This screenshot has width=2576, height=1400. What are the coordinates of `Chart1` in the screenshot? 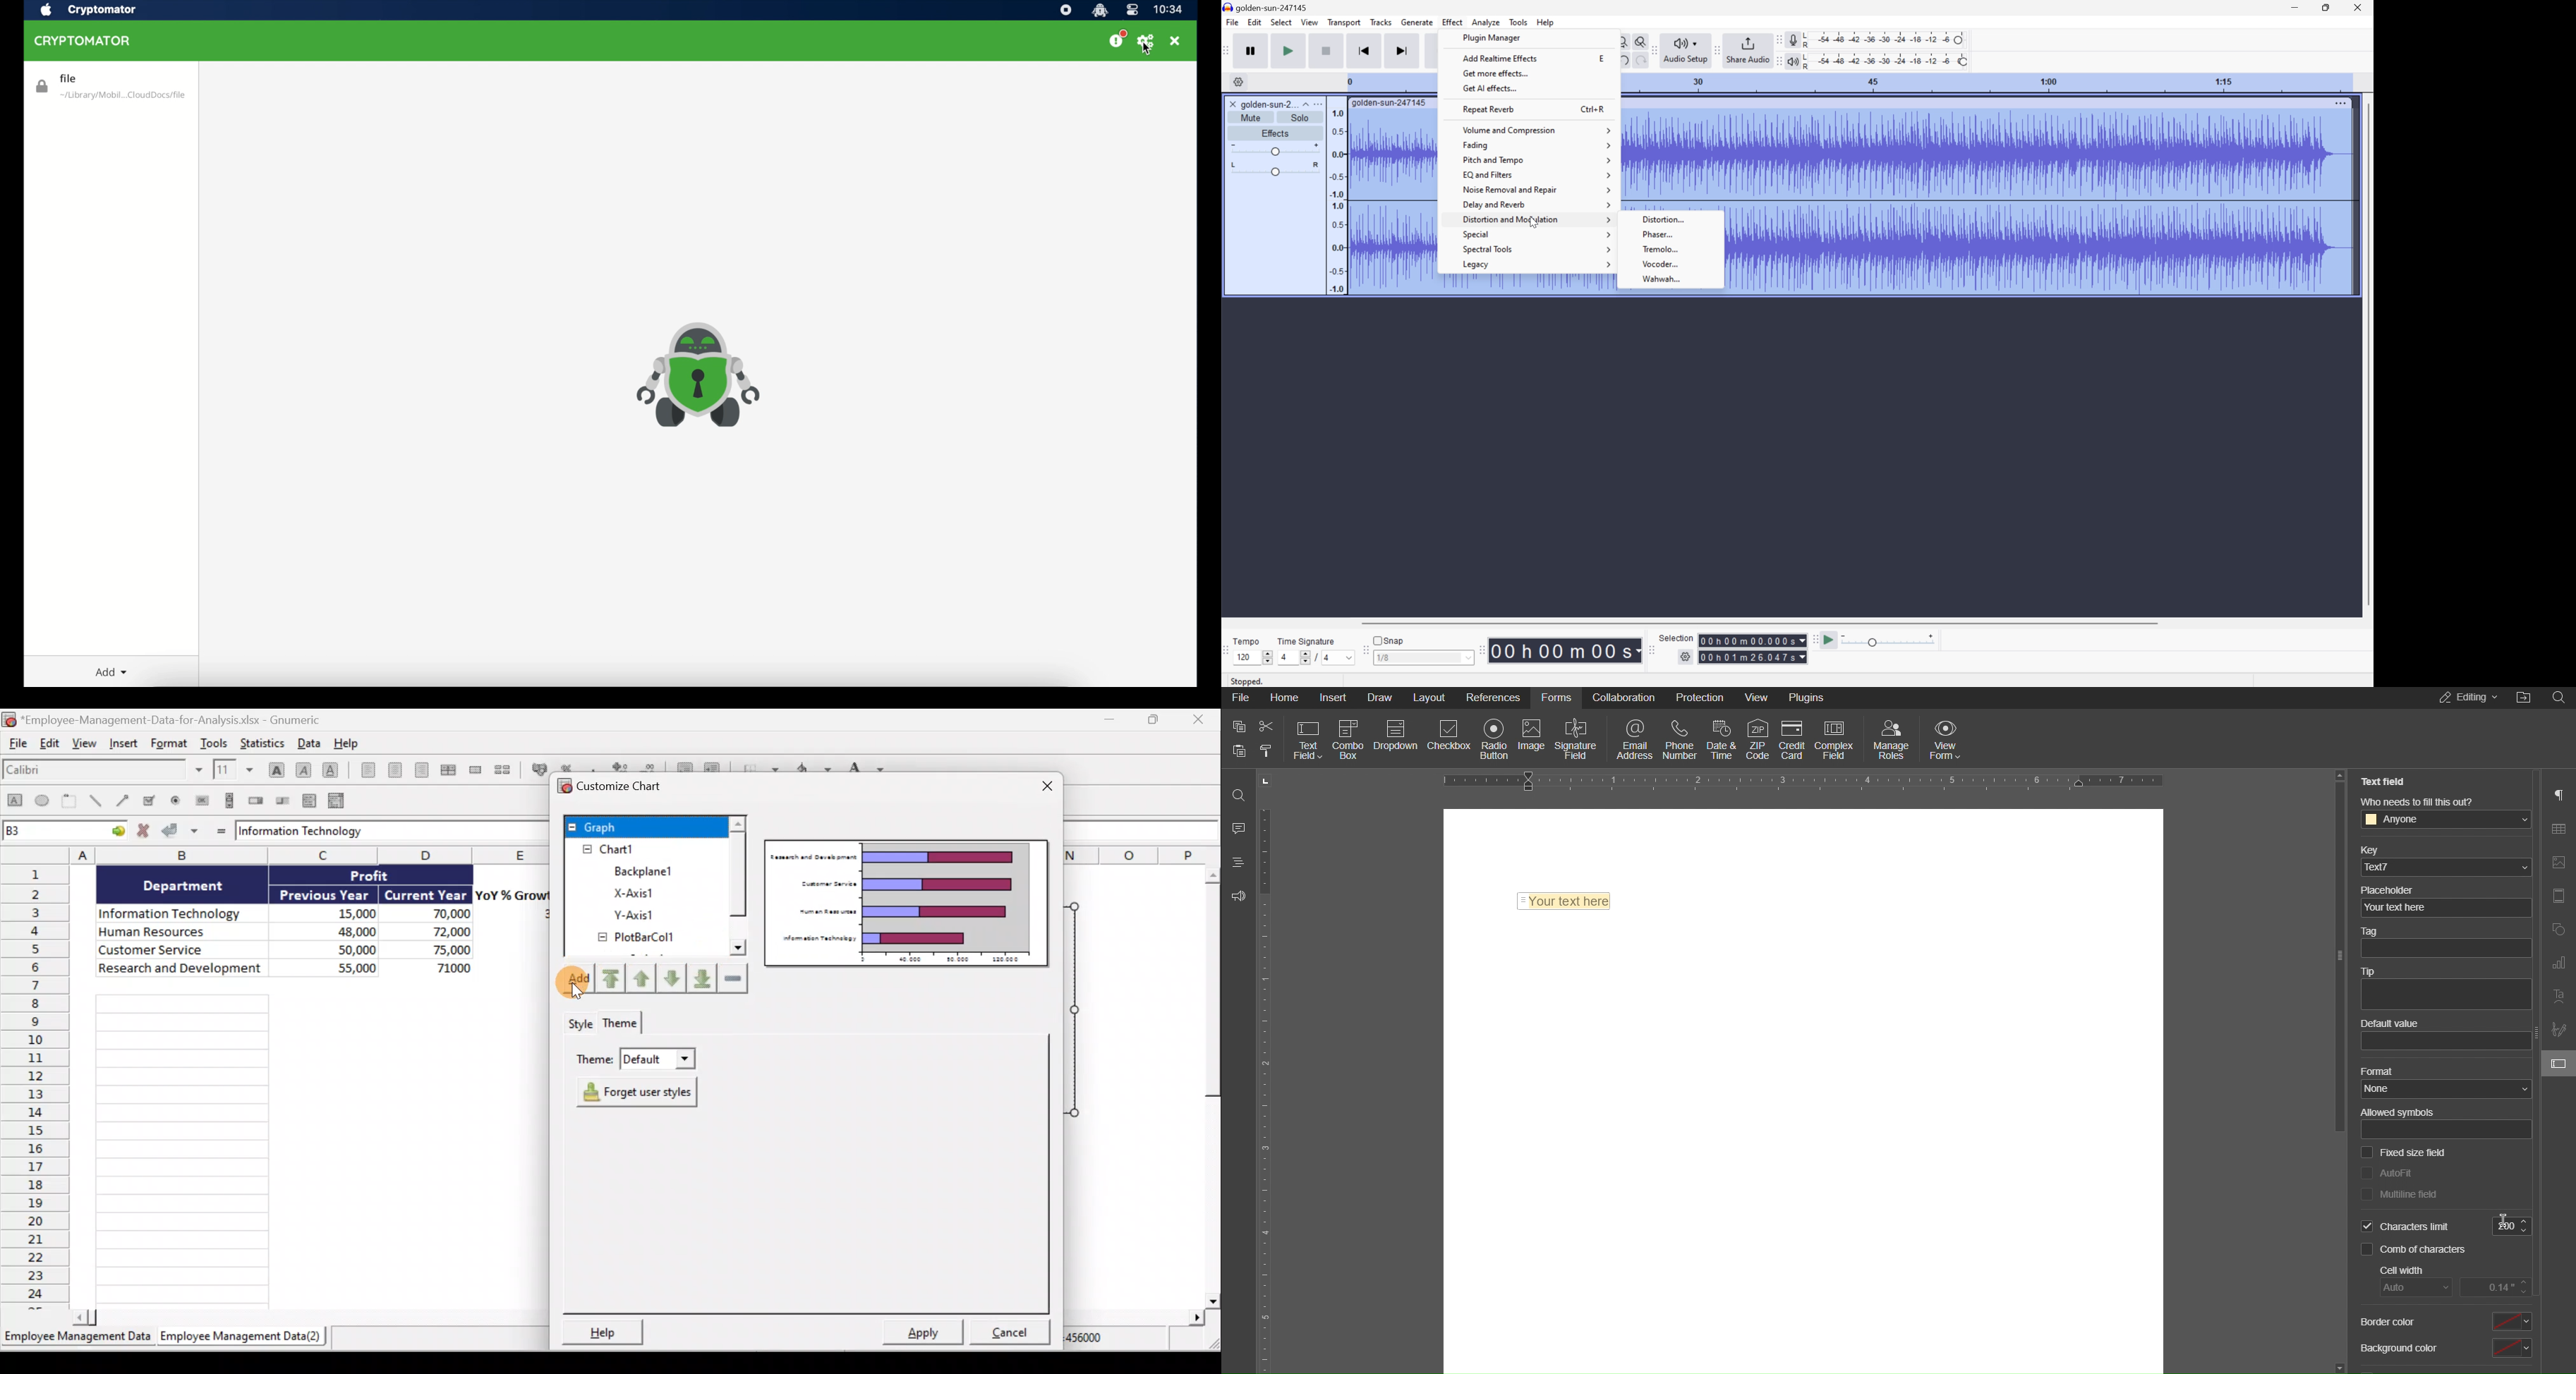 It's located at (622, 849).